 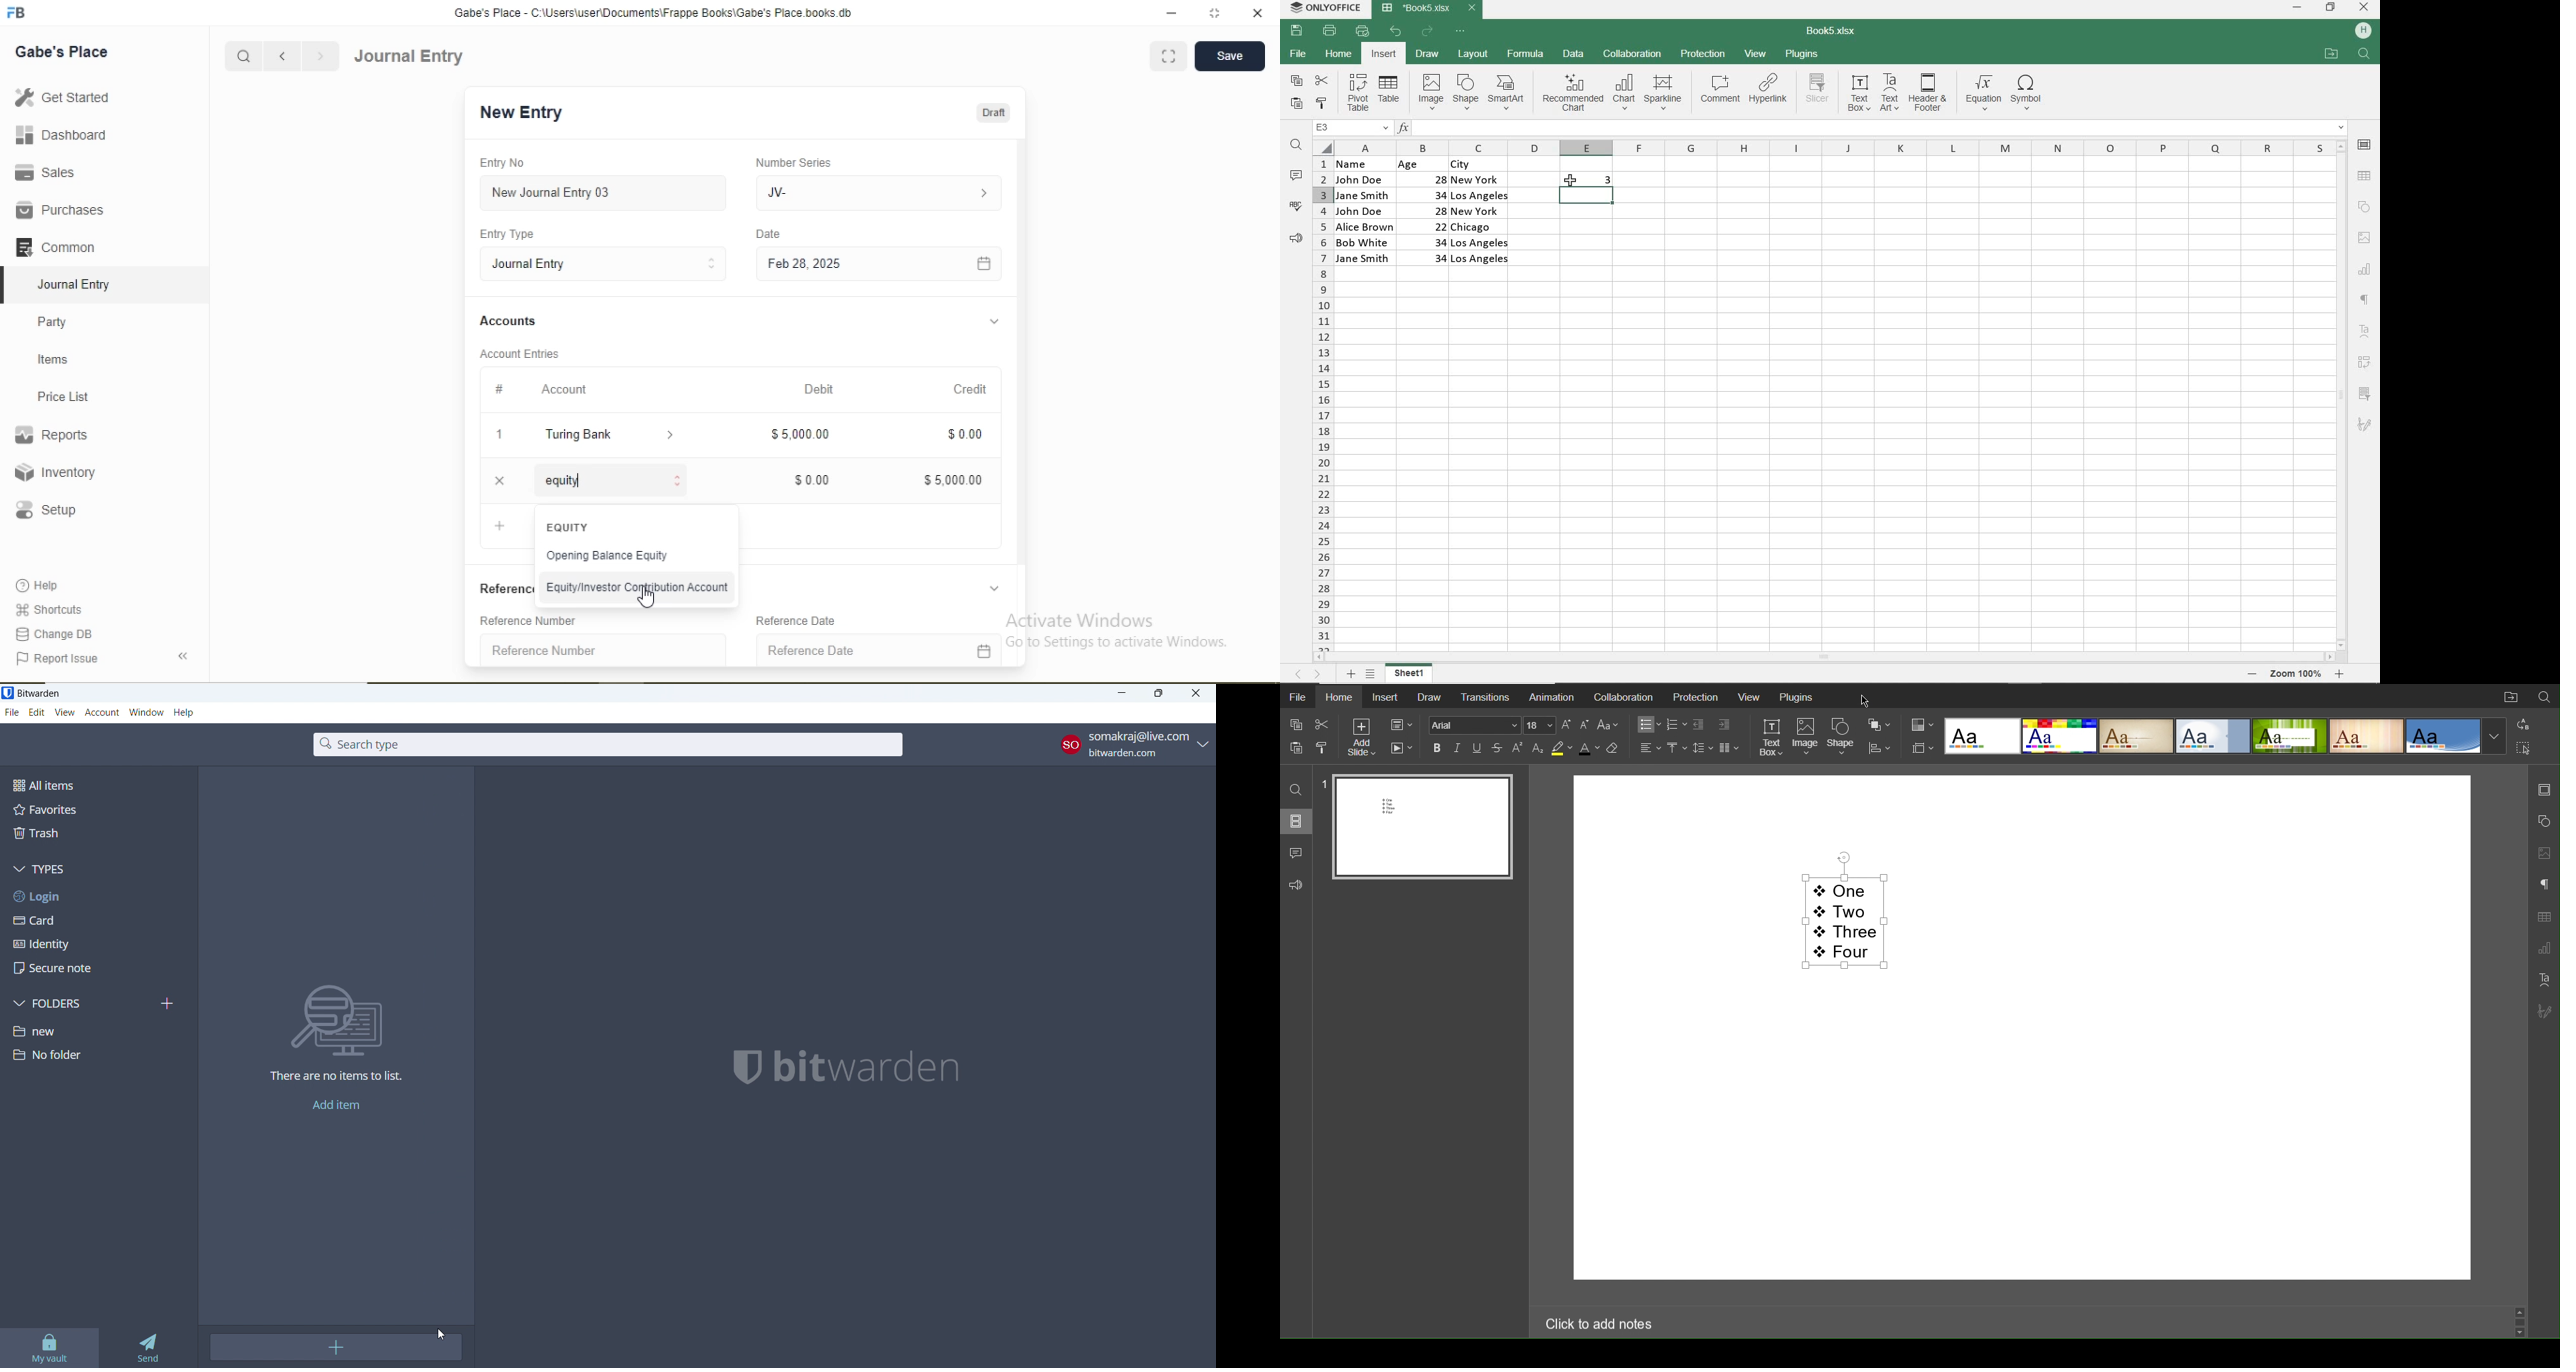 I want to click on Reference Date, so click(x=795, y=621).